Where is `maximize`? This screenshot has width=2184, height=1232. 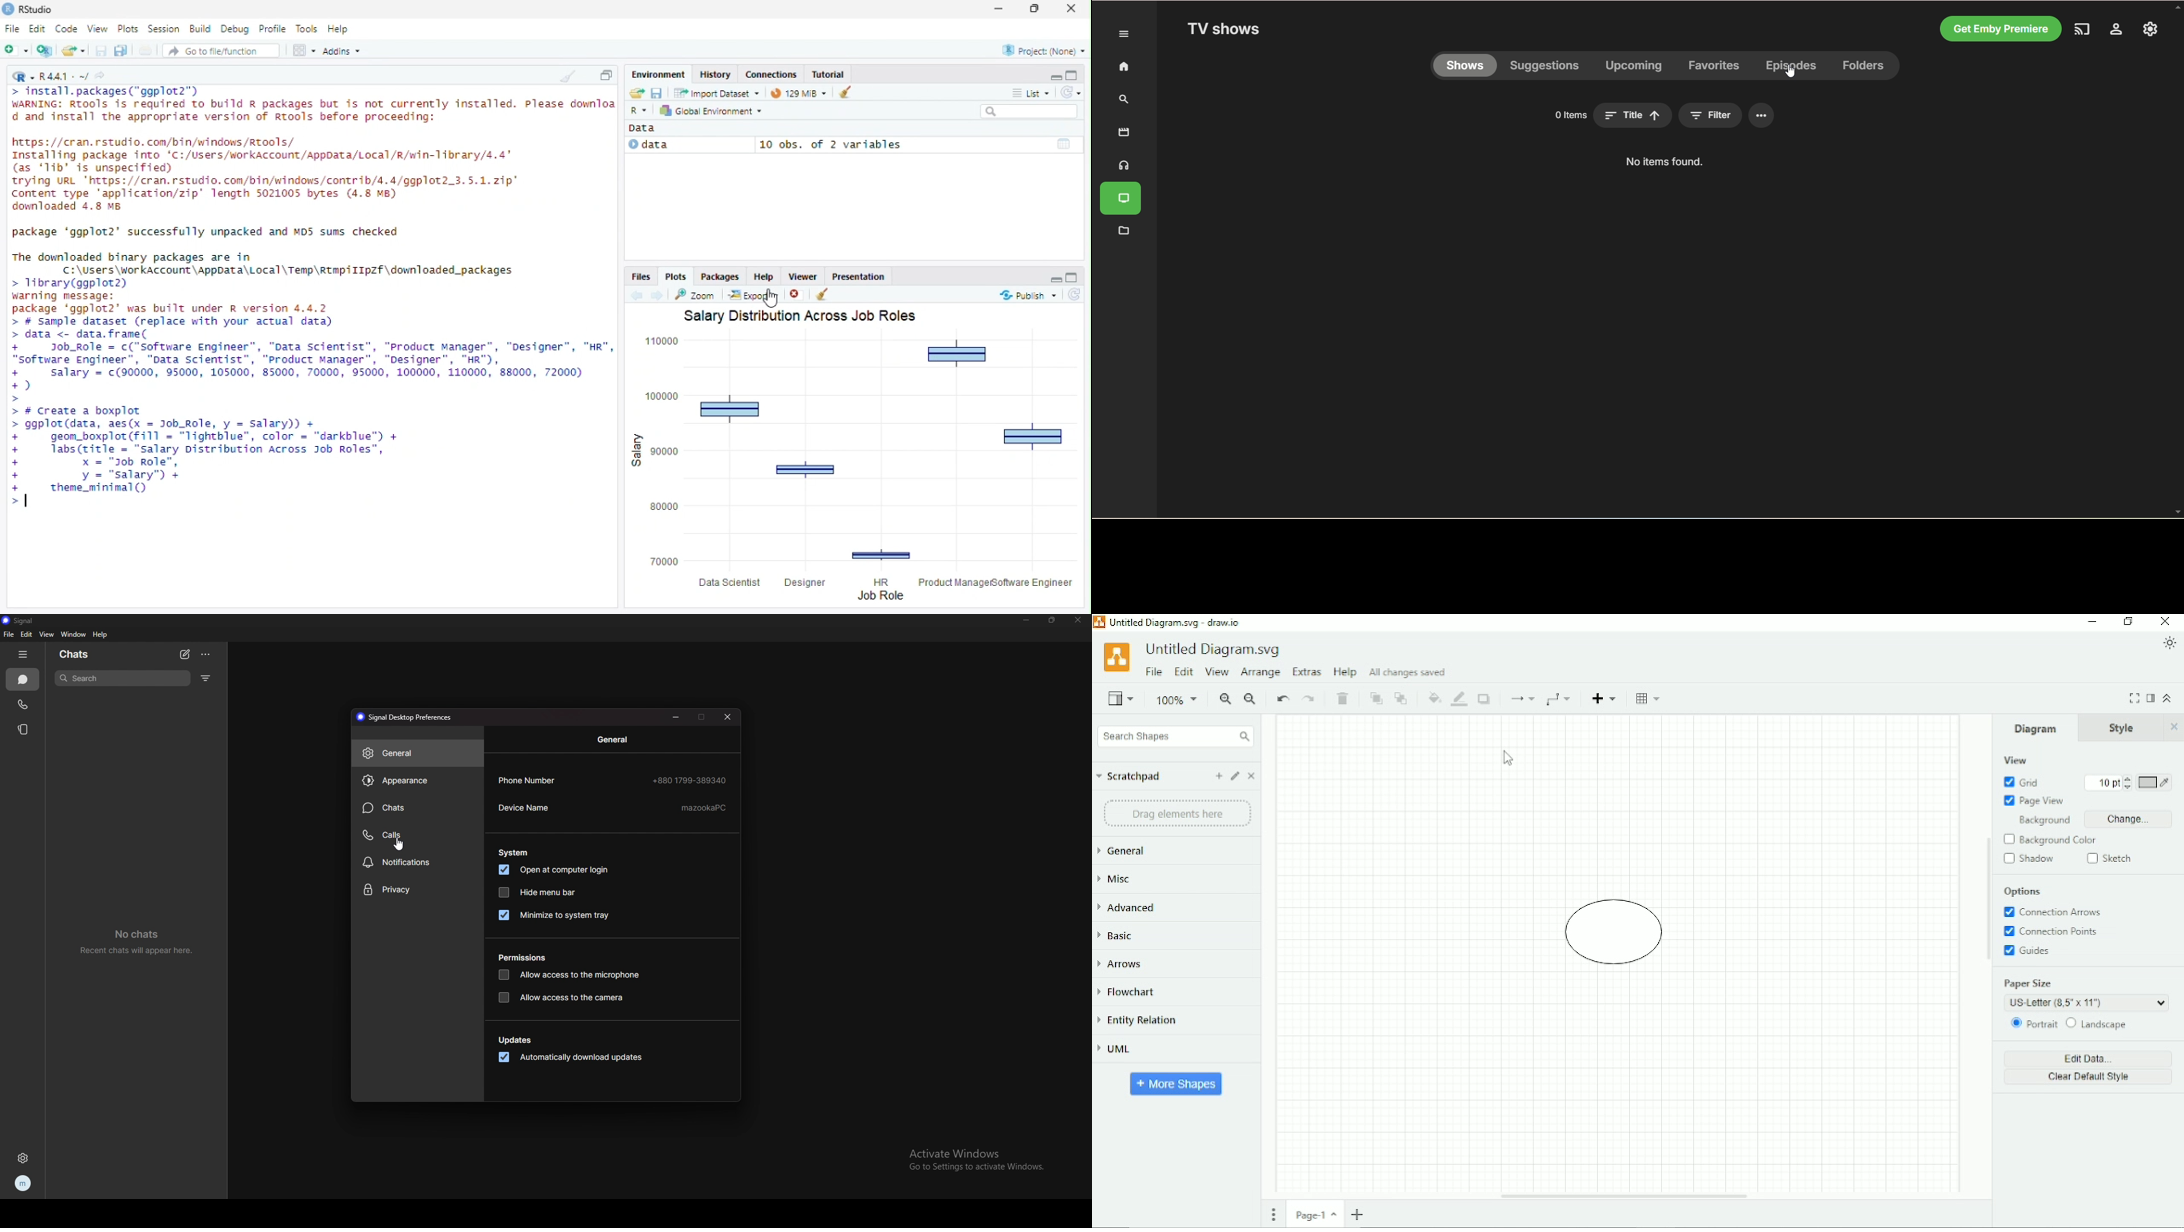 maximize is located at coordinates (702, 716).